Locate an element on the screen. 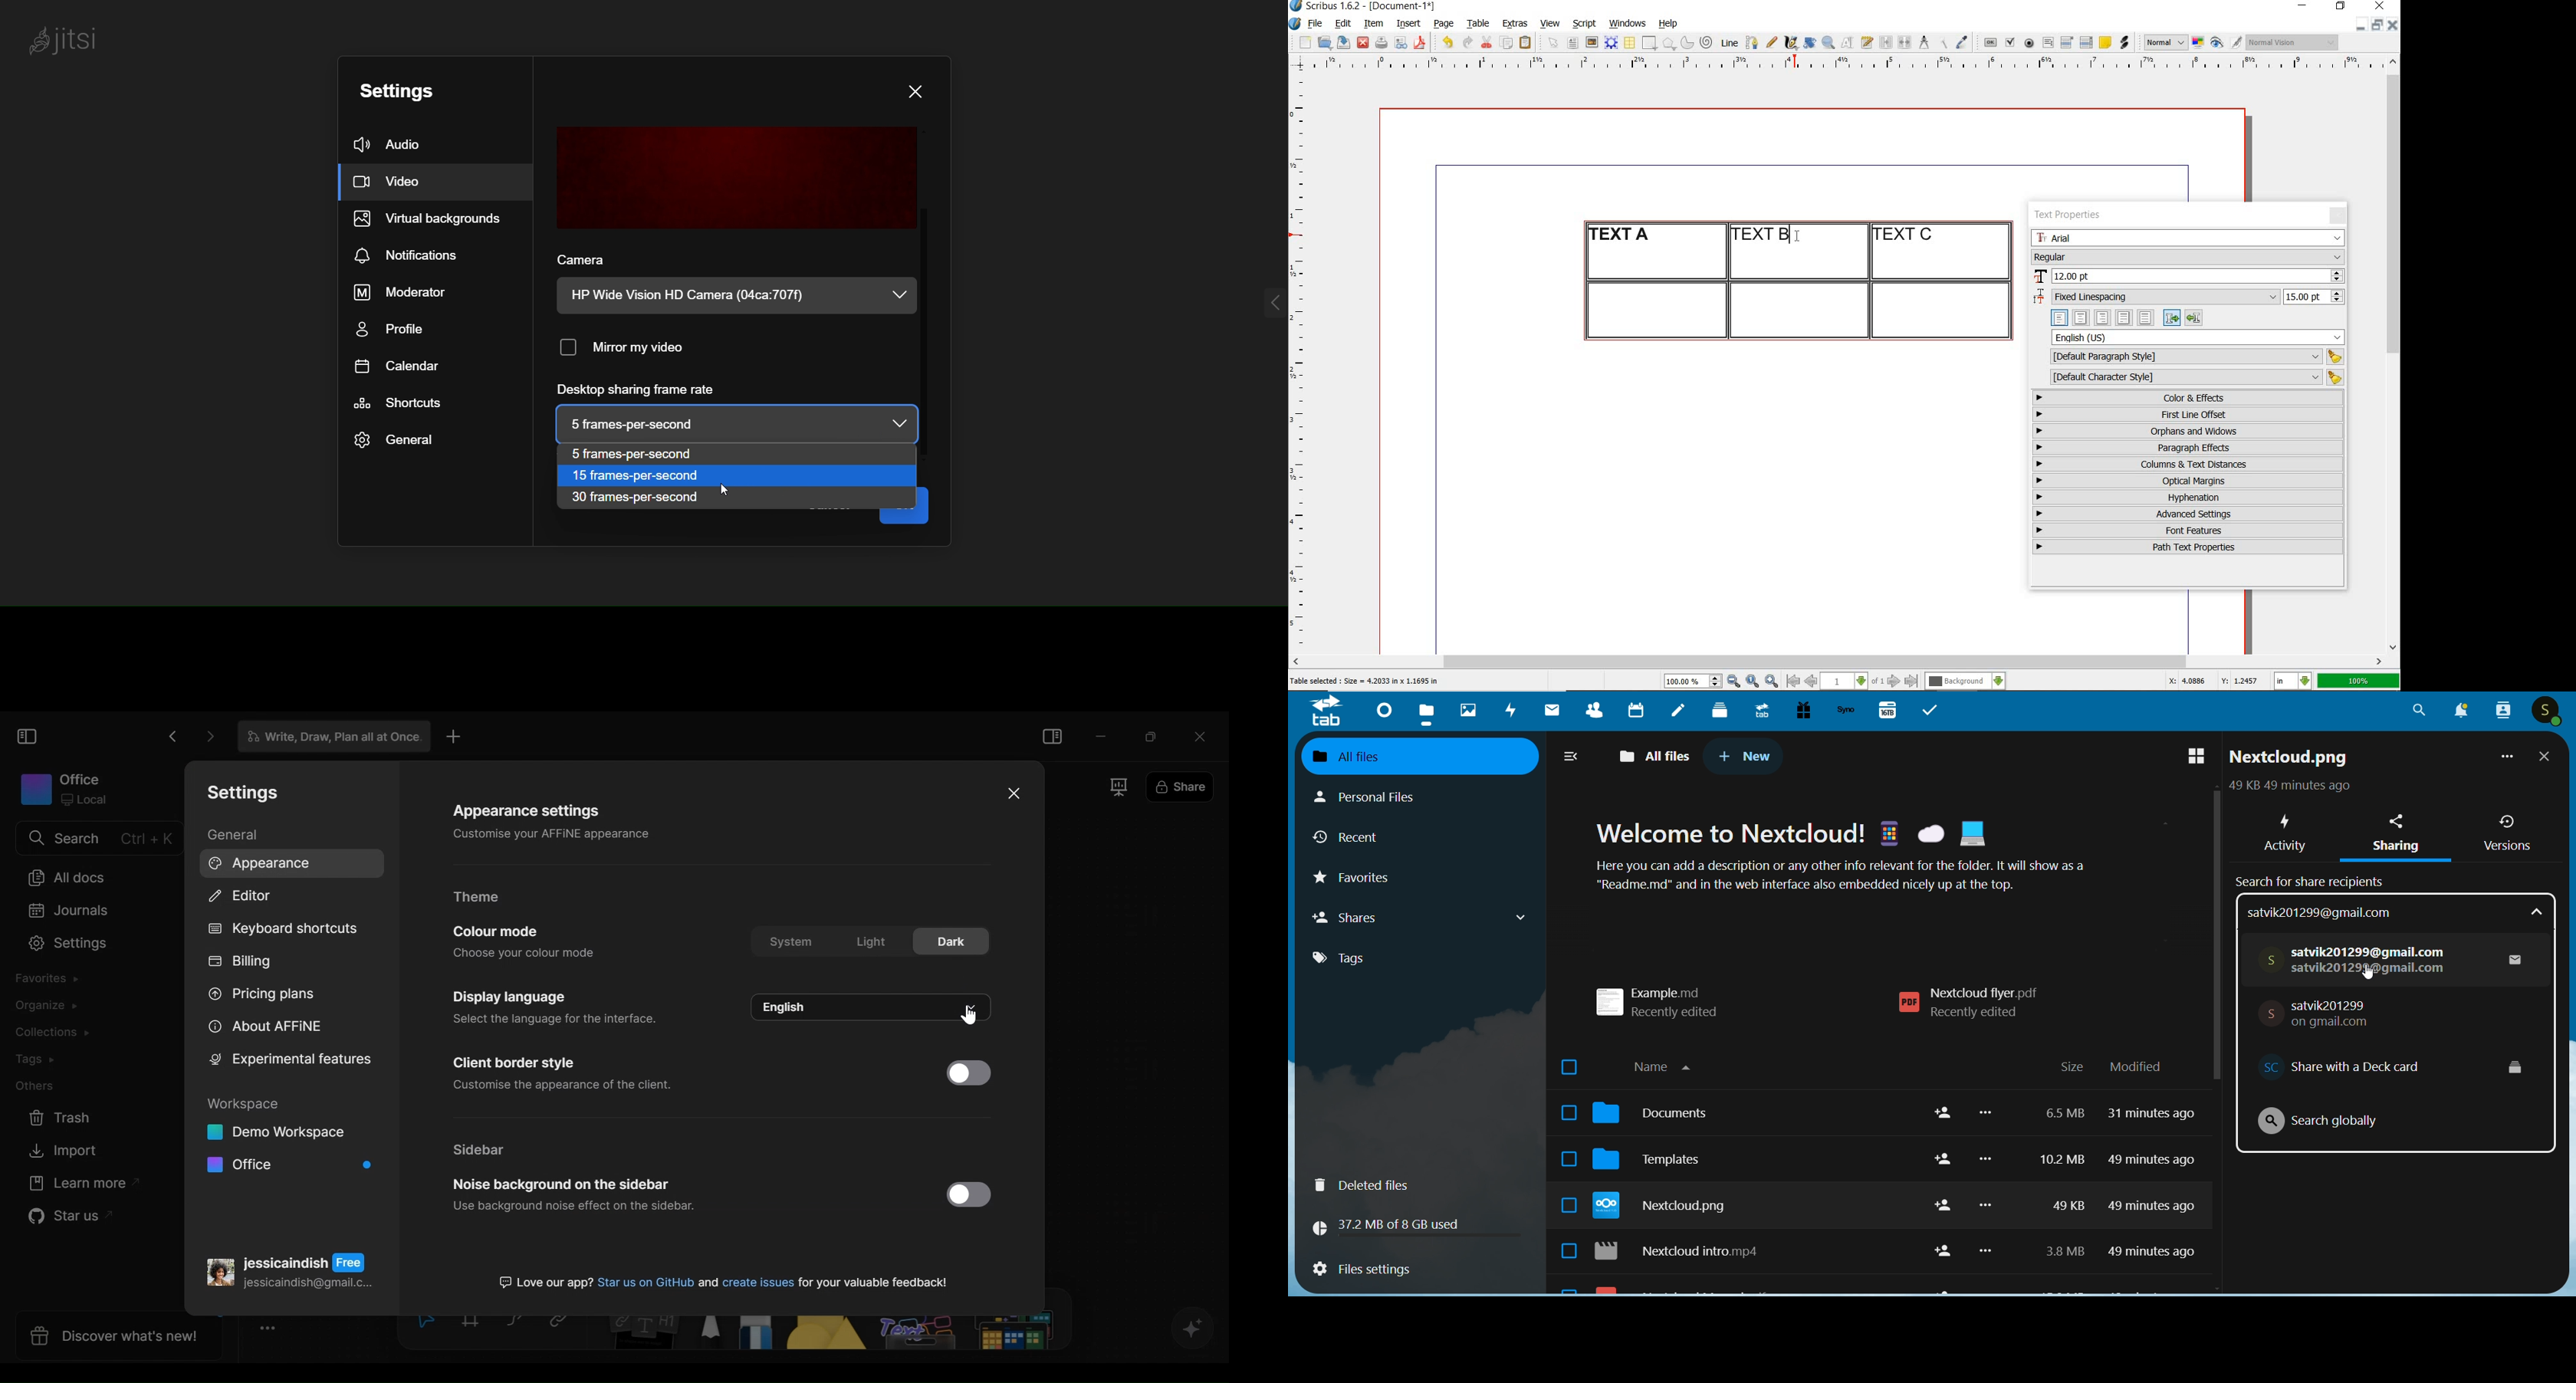  Sidebar is located at coordinates (482, 1149).